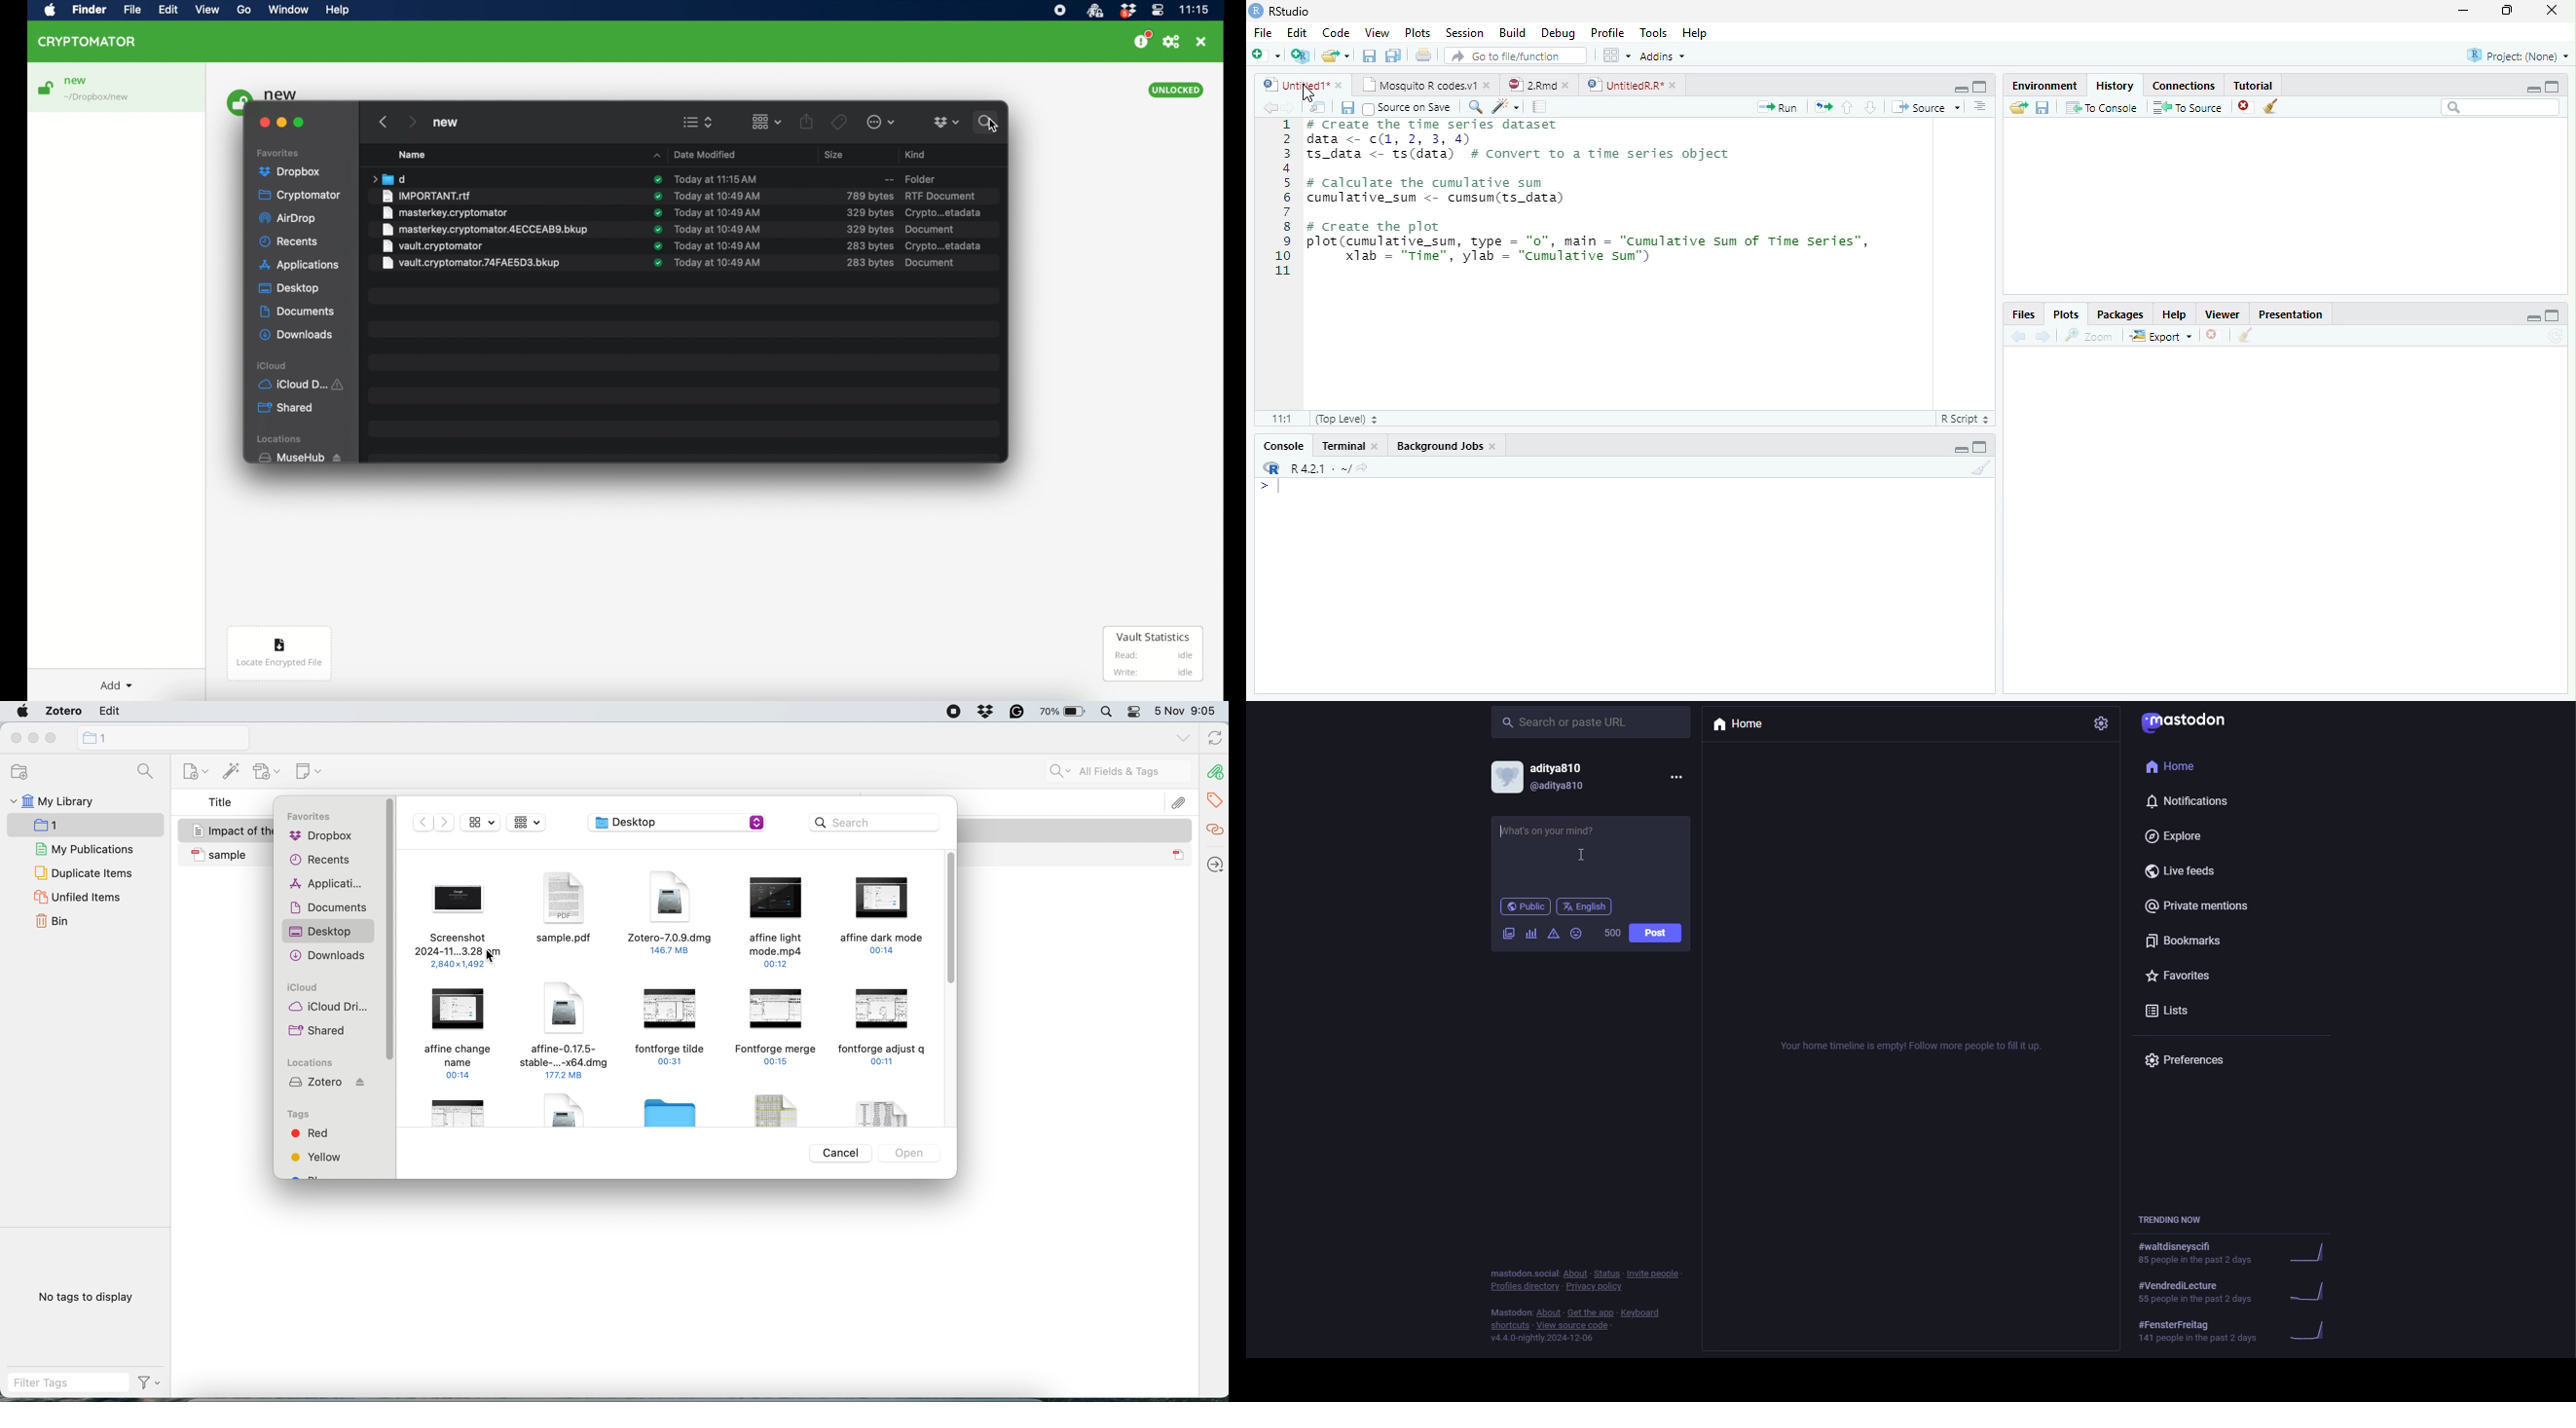 This screenshot has height=1428, width=2576. I want to click on Zoom, so click(2089, 336).